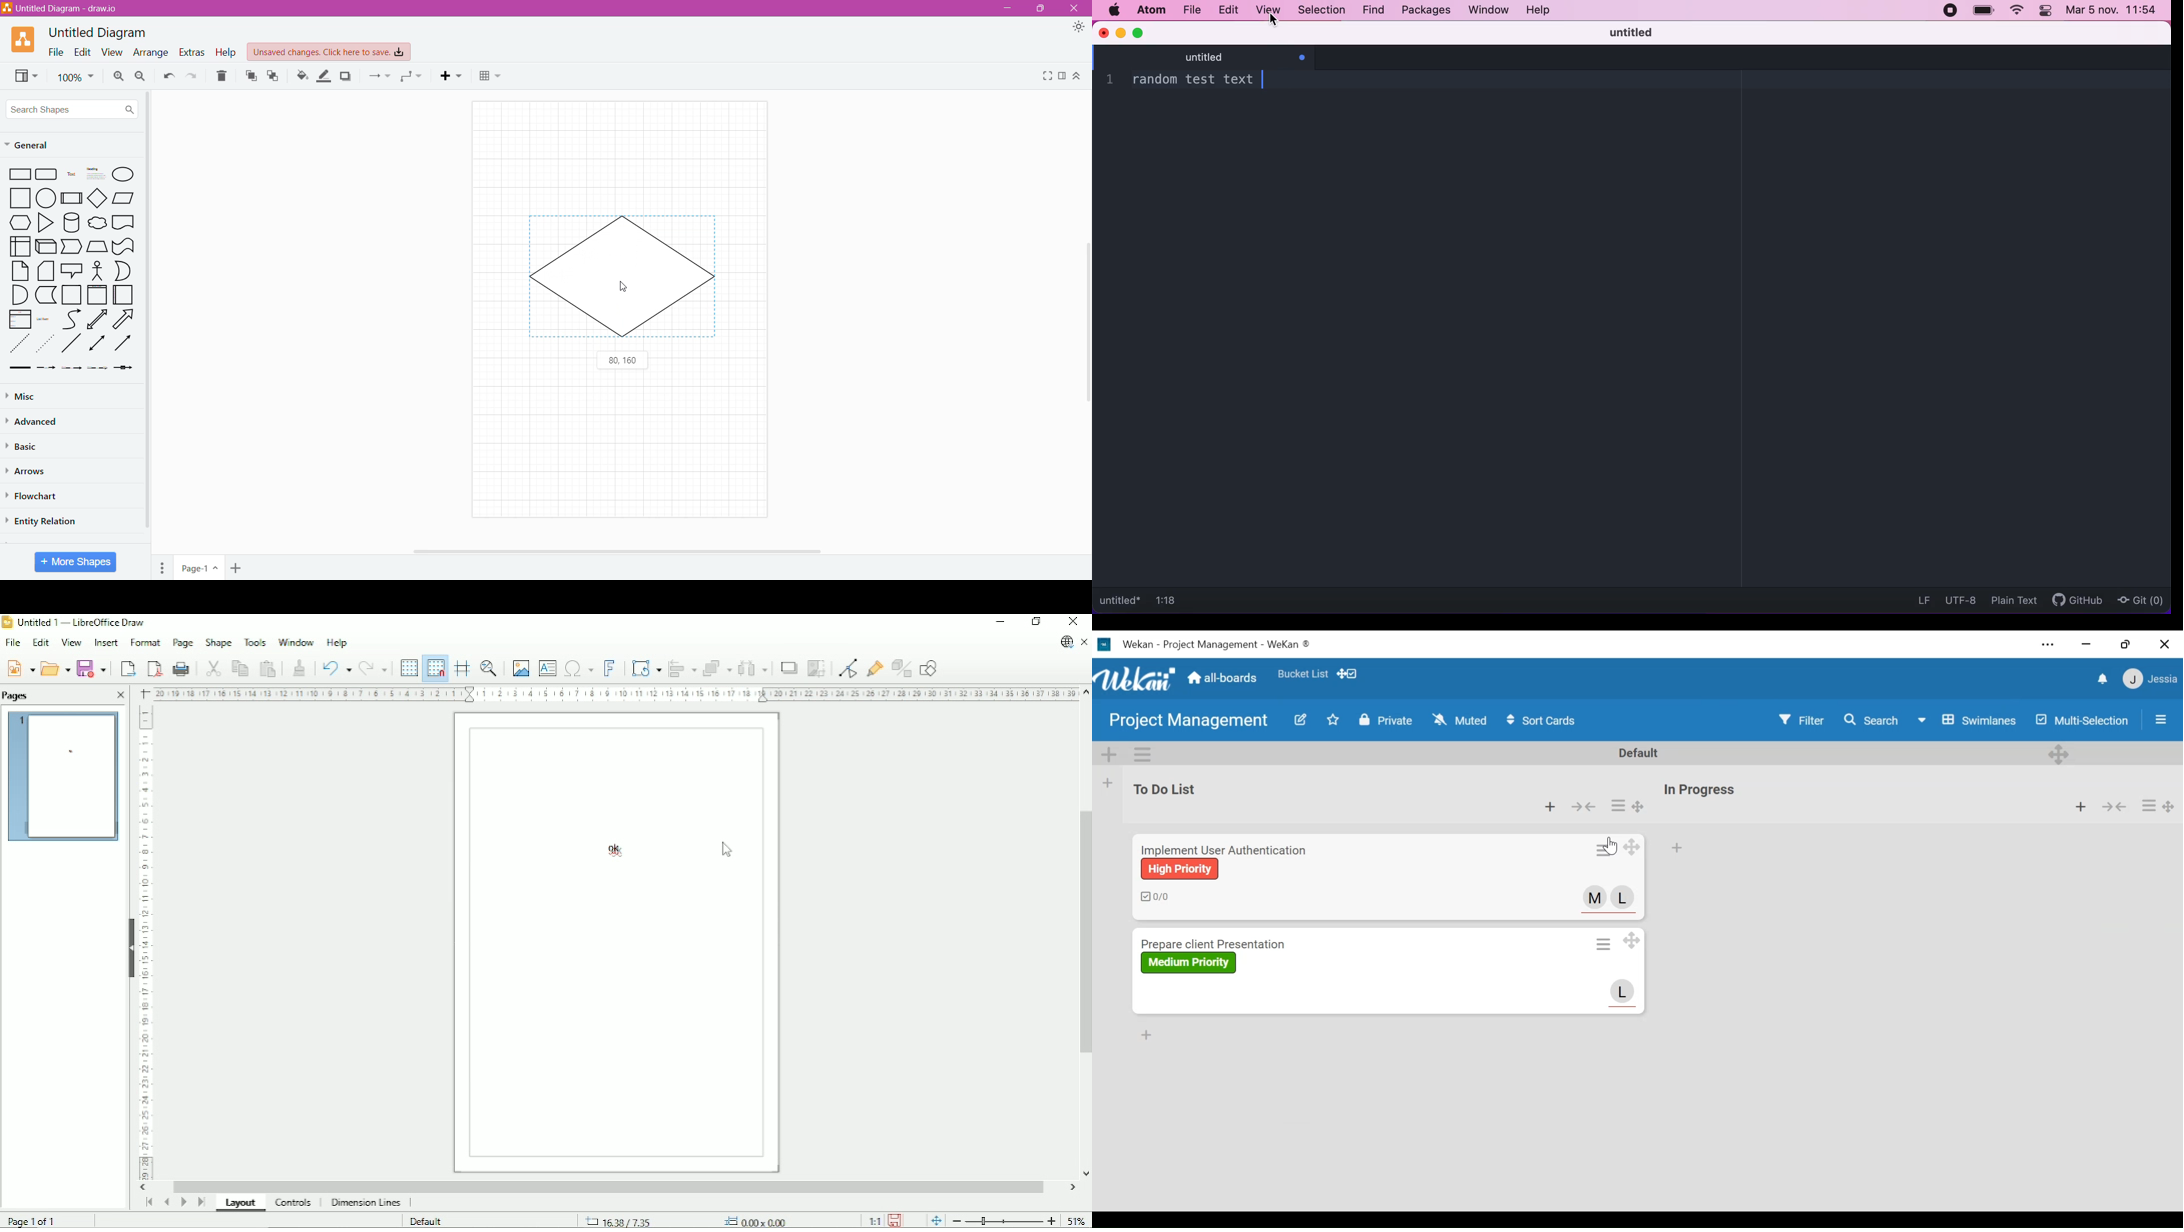  Describe the element at coordinates (2149, 806) in the screenshot. I see `card actions` at that location.